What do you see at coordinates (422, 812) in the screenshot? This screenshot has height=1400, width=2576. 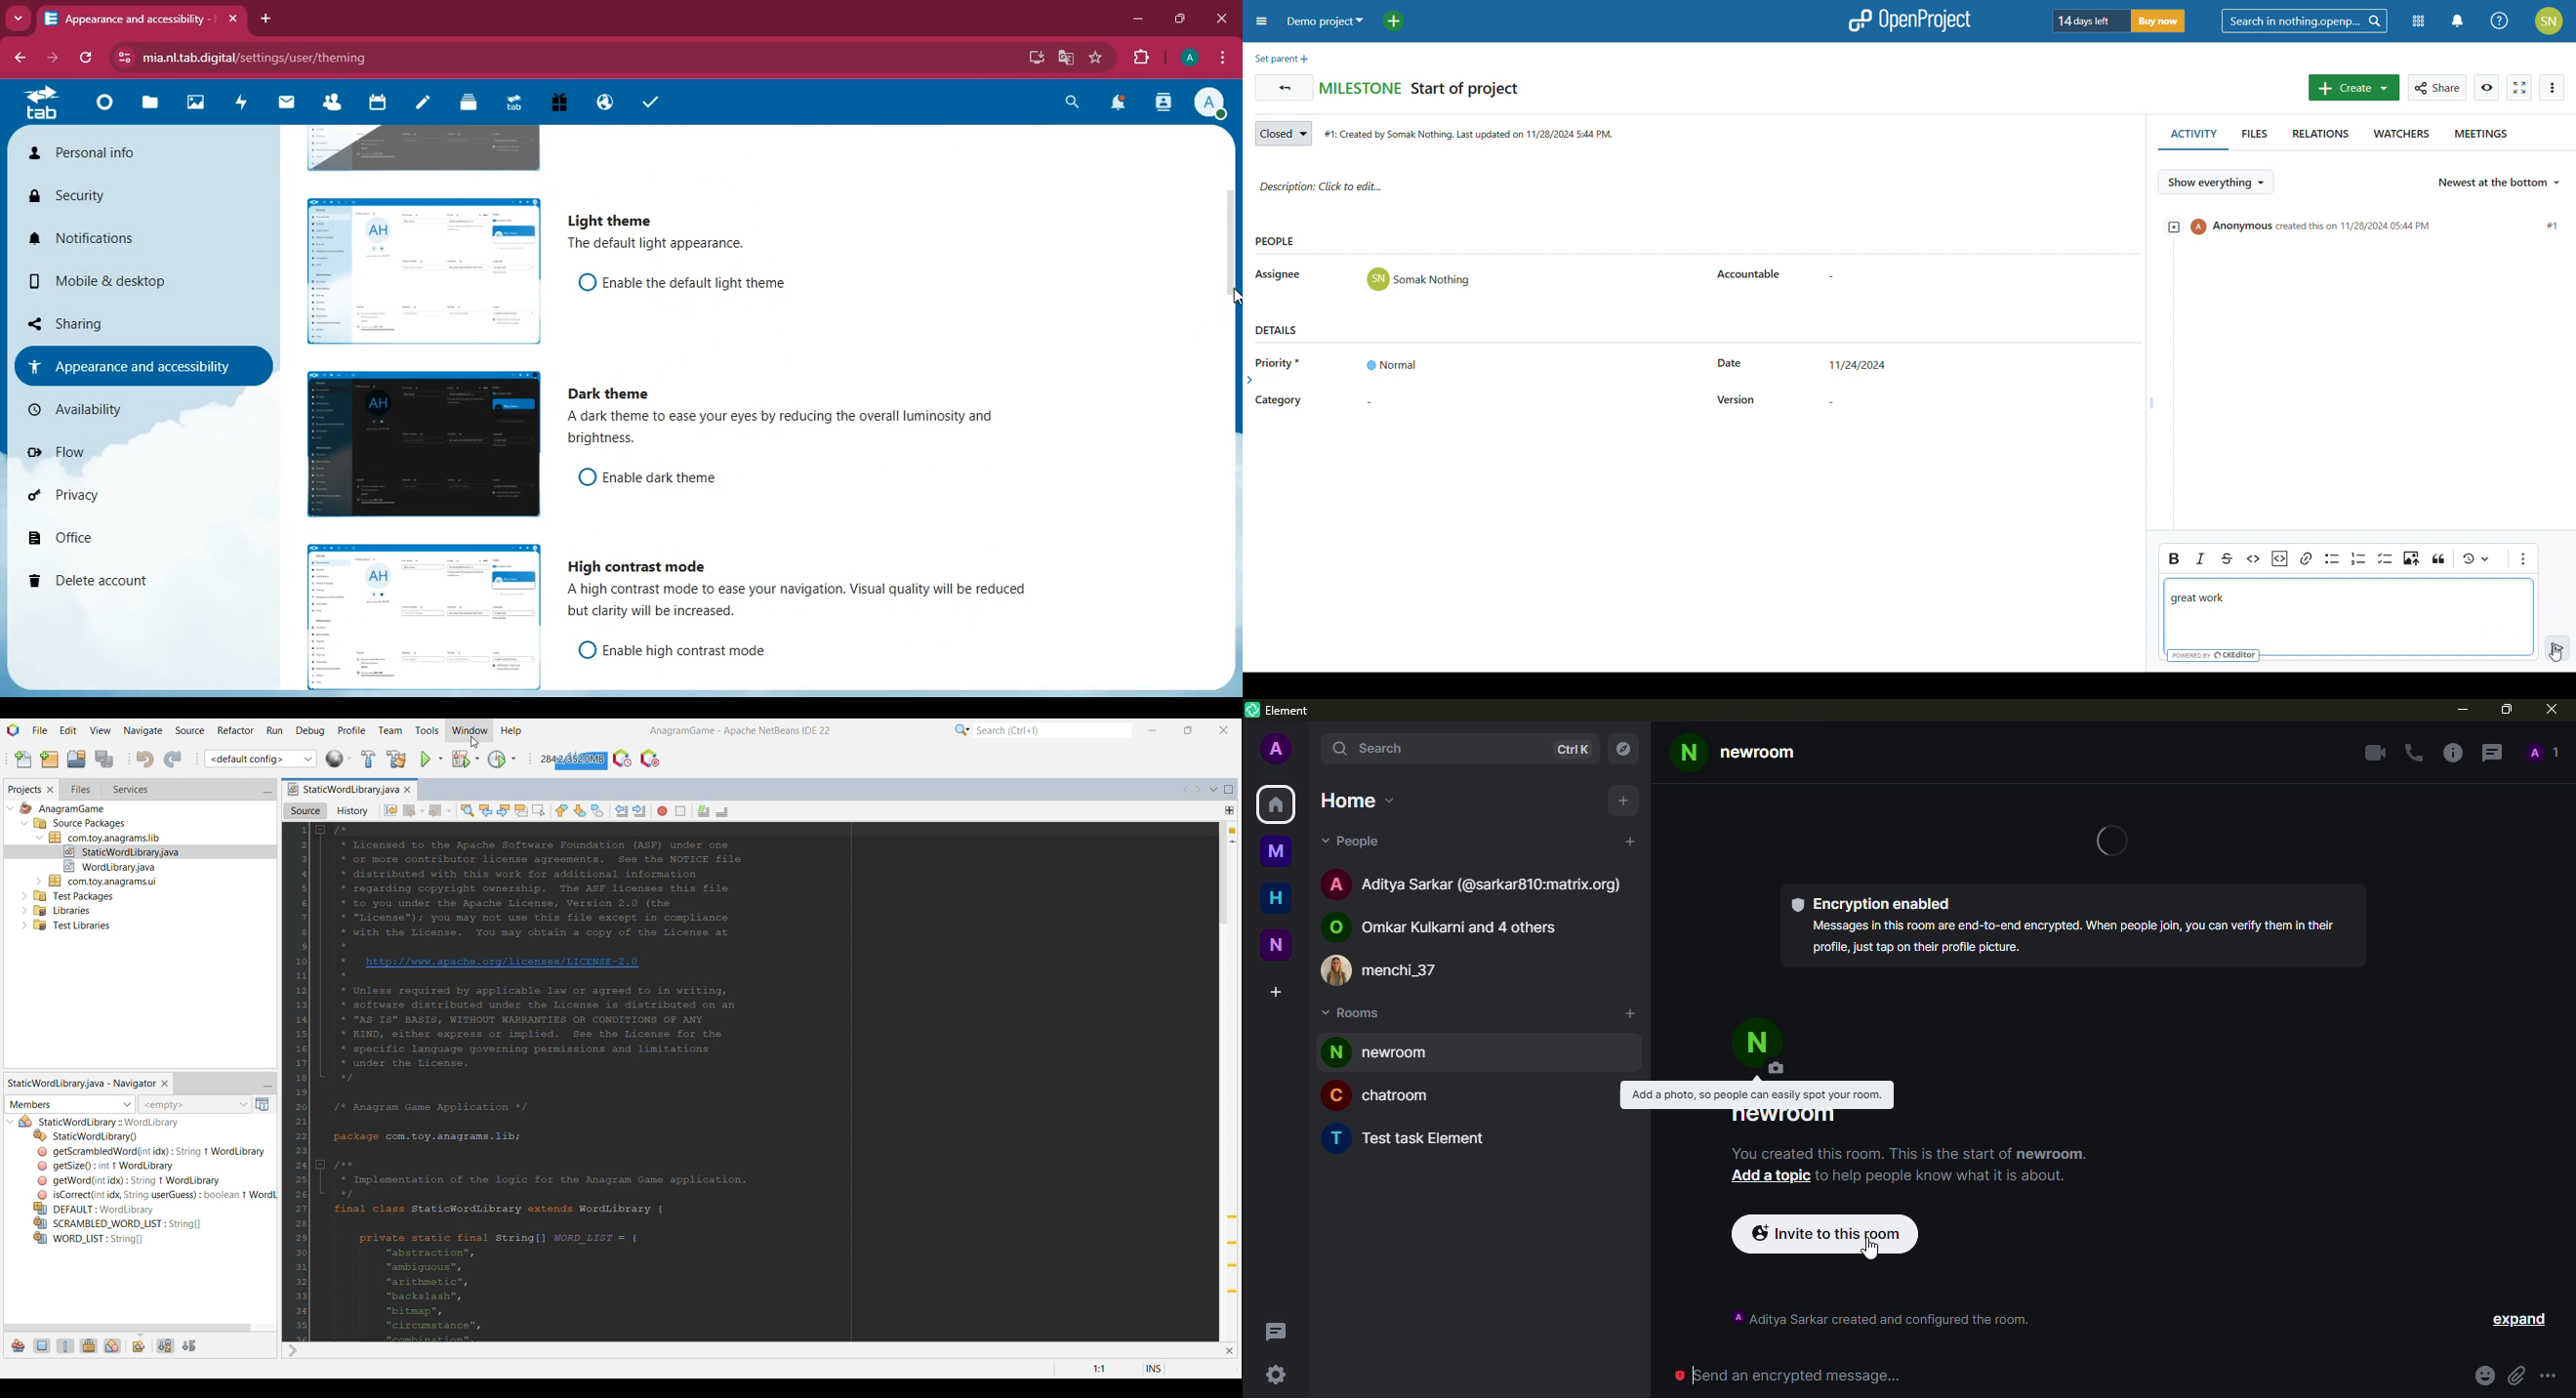 I see `Back options` at bounding box center [422, 812].